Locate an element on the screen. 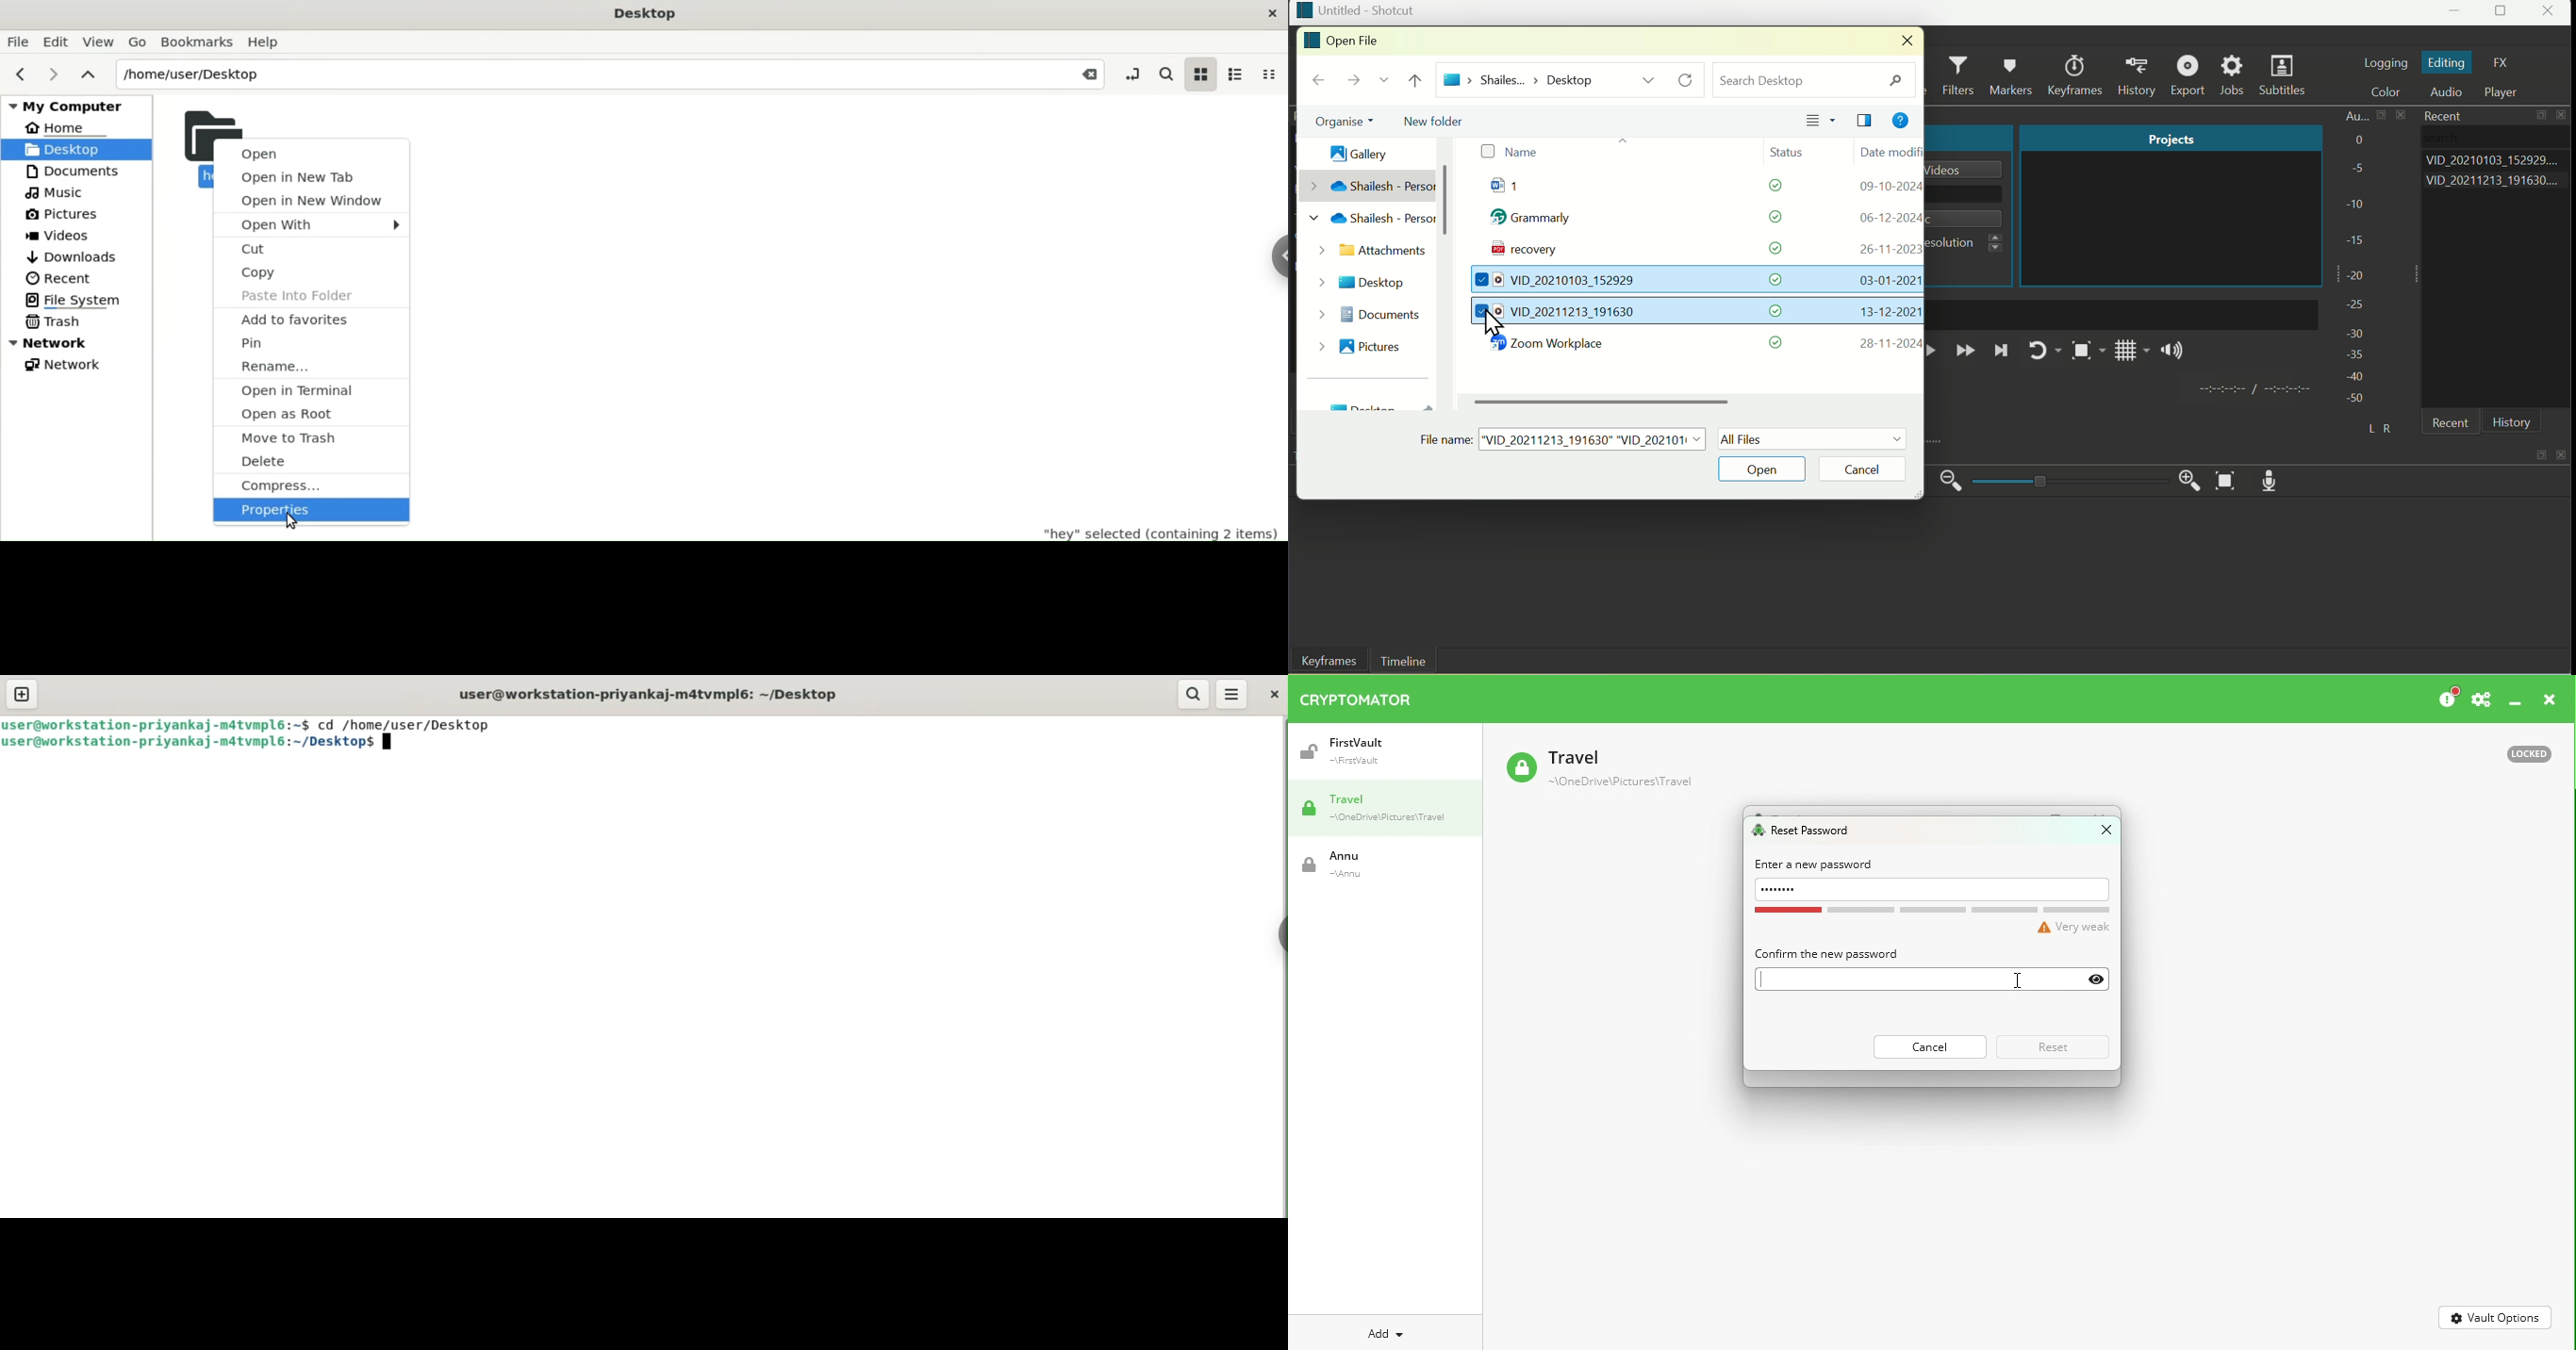  date is located at coordinates (1885, 249).